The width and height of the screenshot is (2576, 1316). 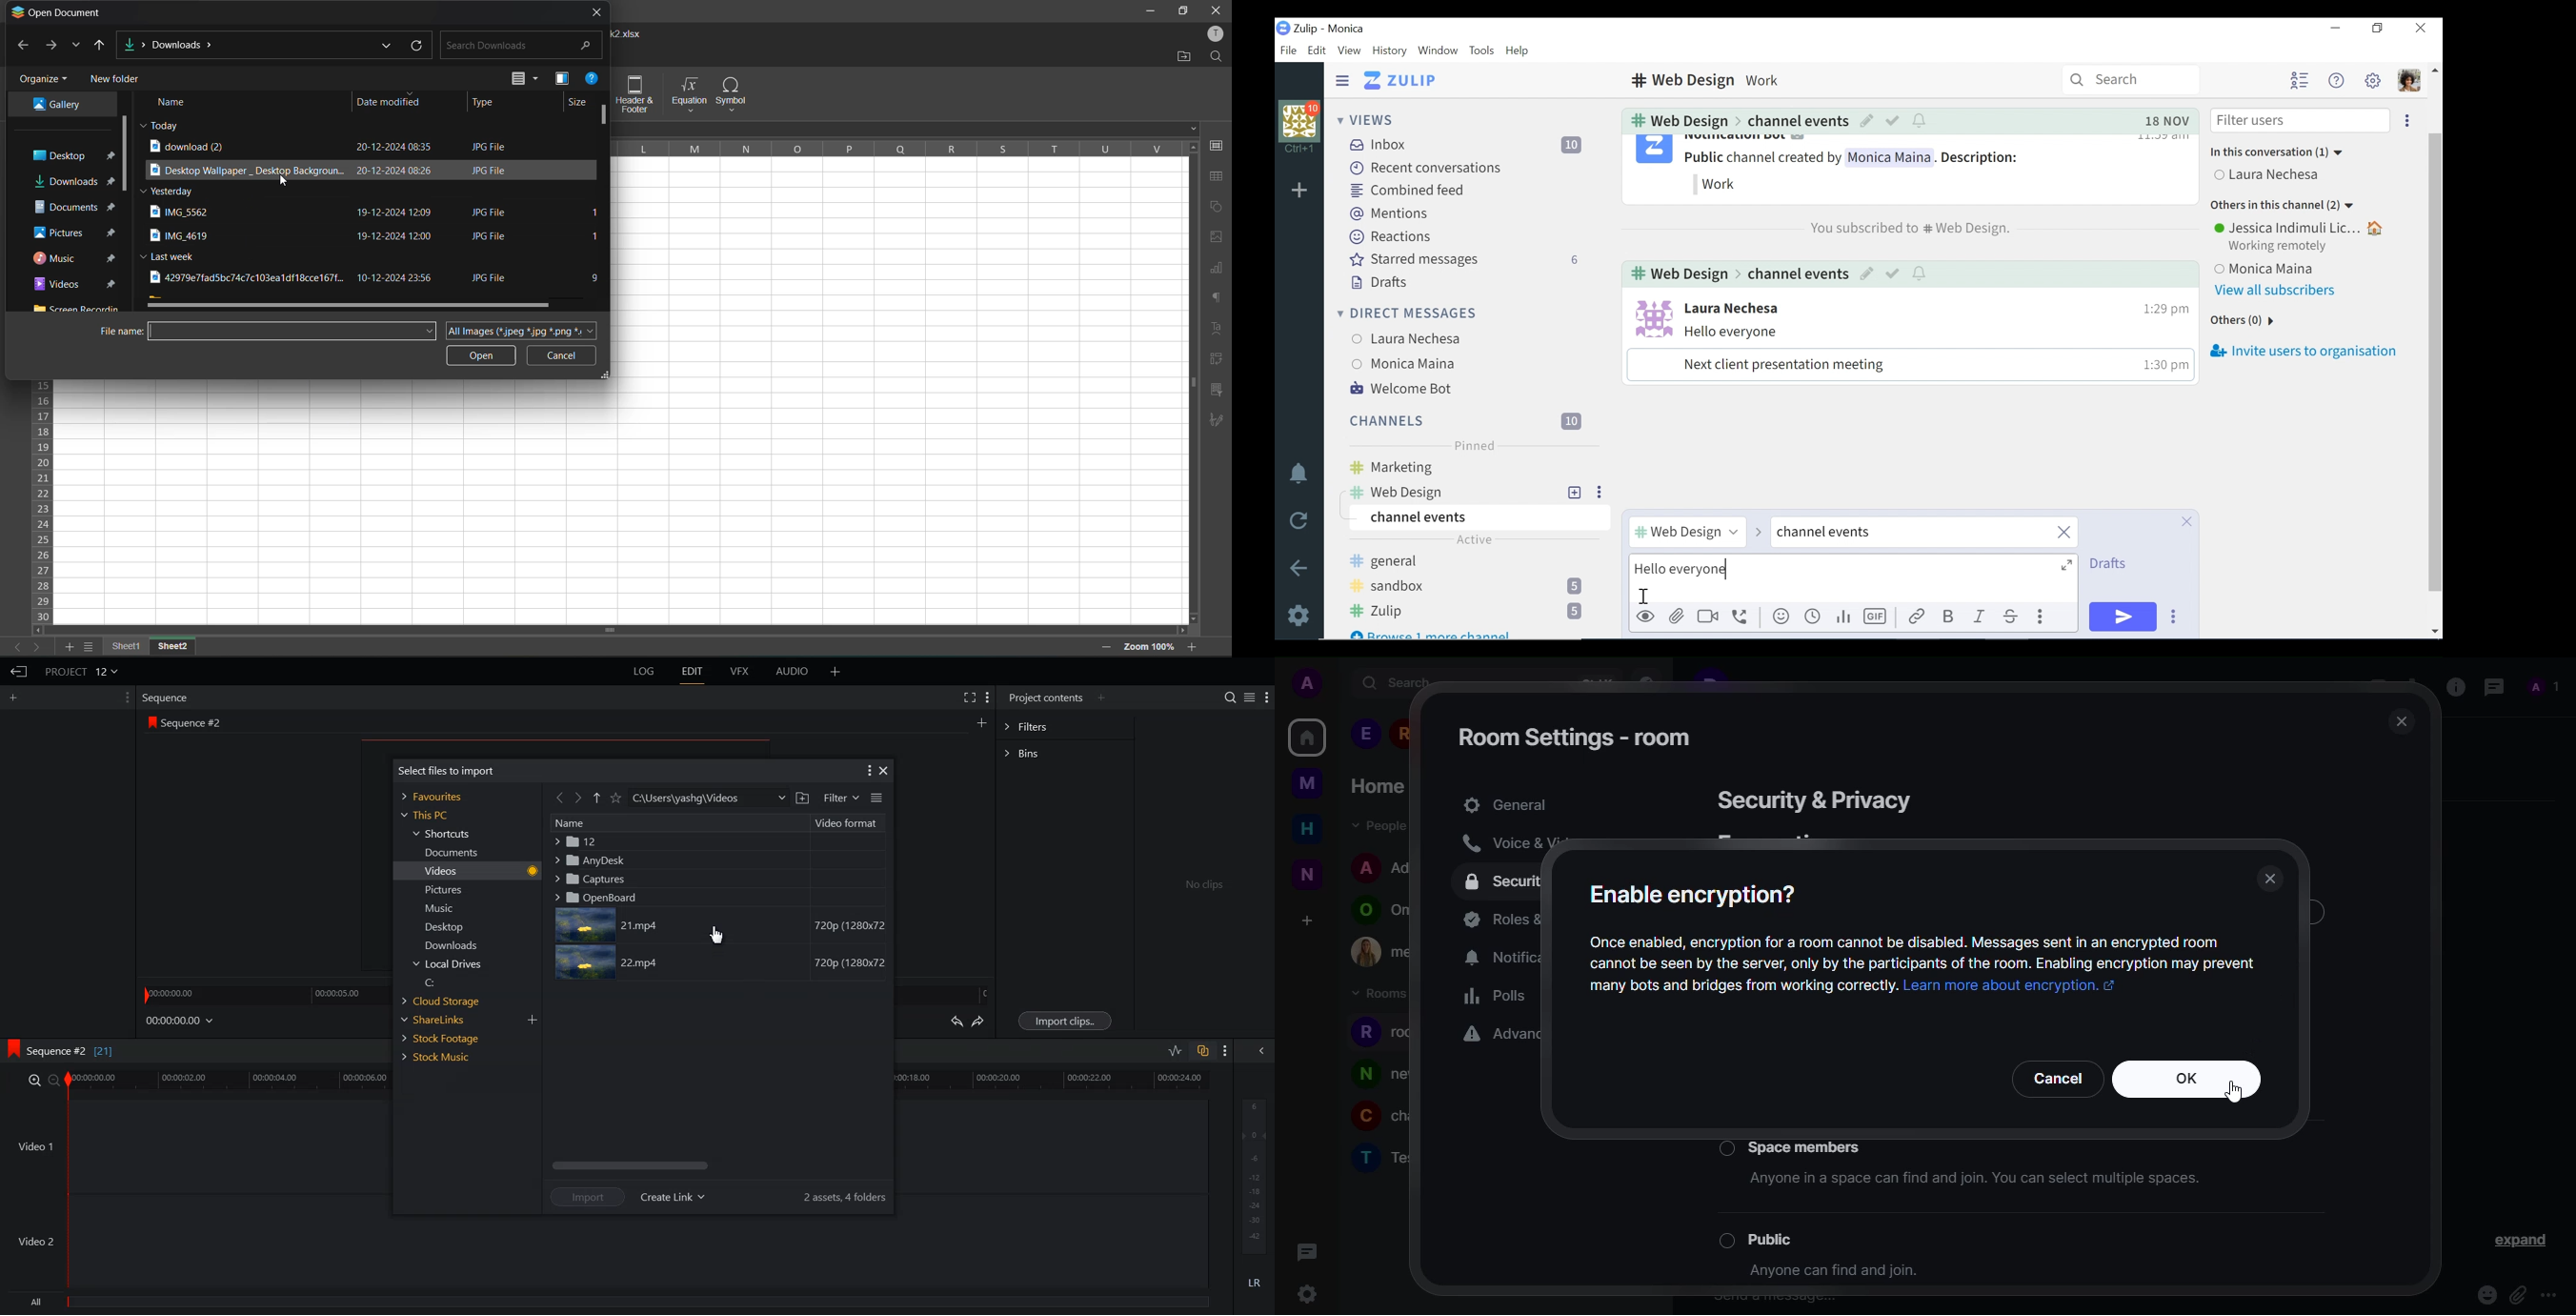 I want to click on AUDIO, so click(x=793, y=671).